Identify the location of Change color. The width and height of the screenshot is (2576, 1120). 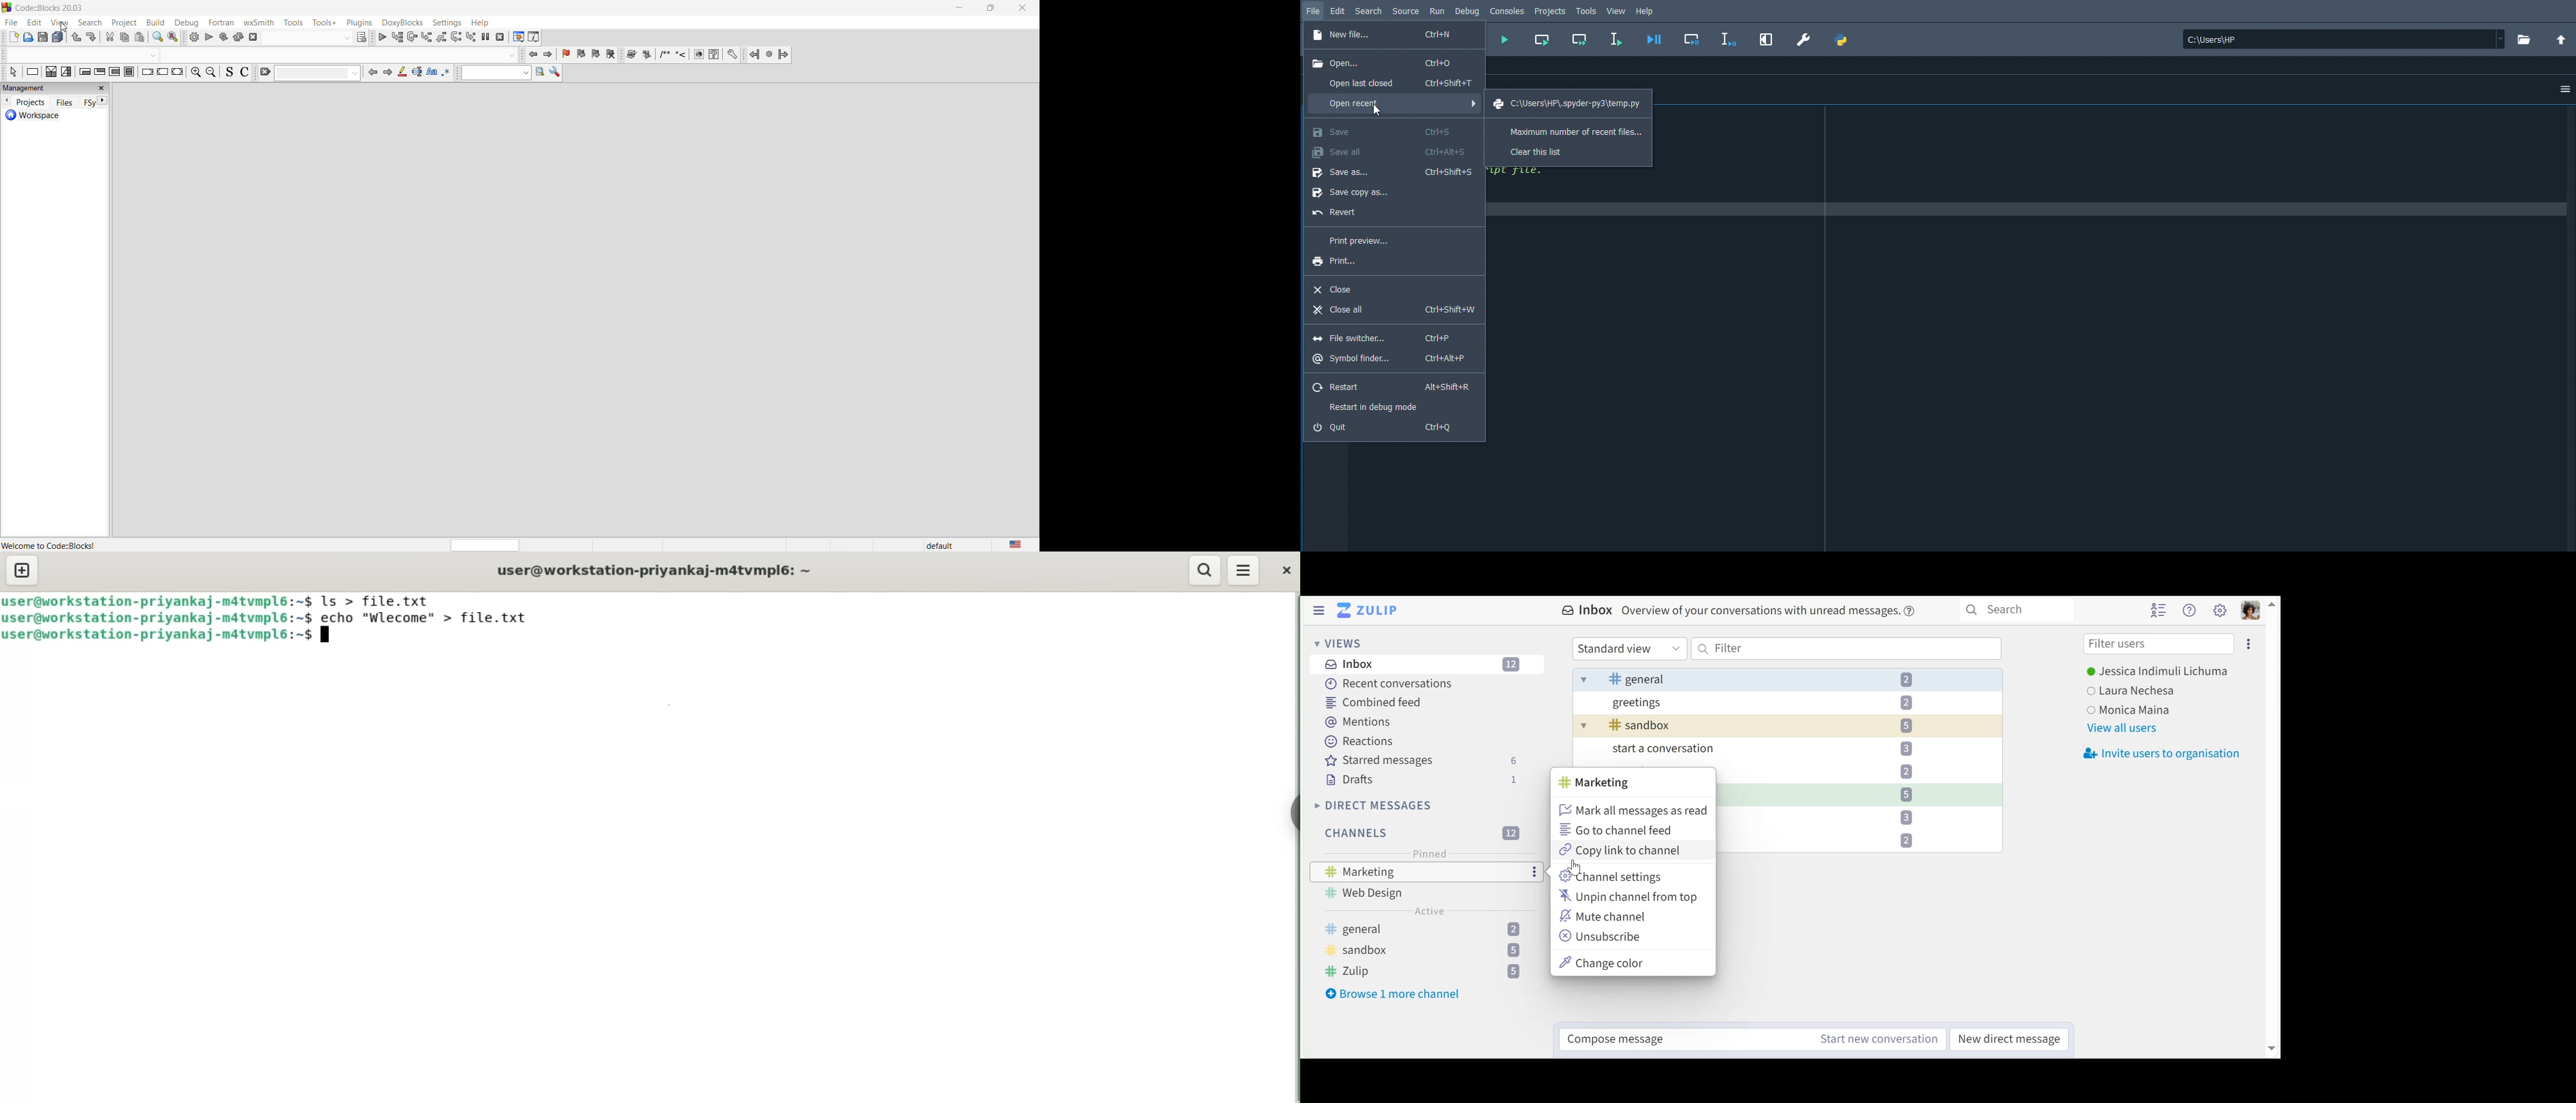
(1602, 963).